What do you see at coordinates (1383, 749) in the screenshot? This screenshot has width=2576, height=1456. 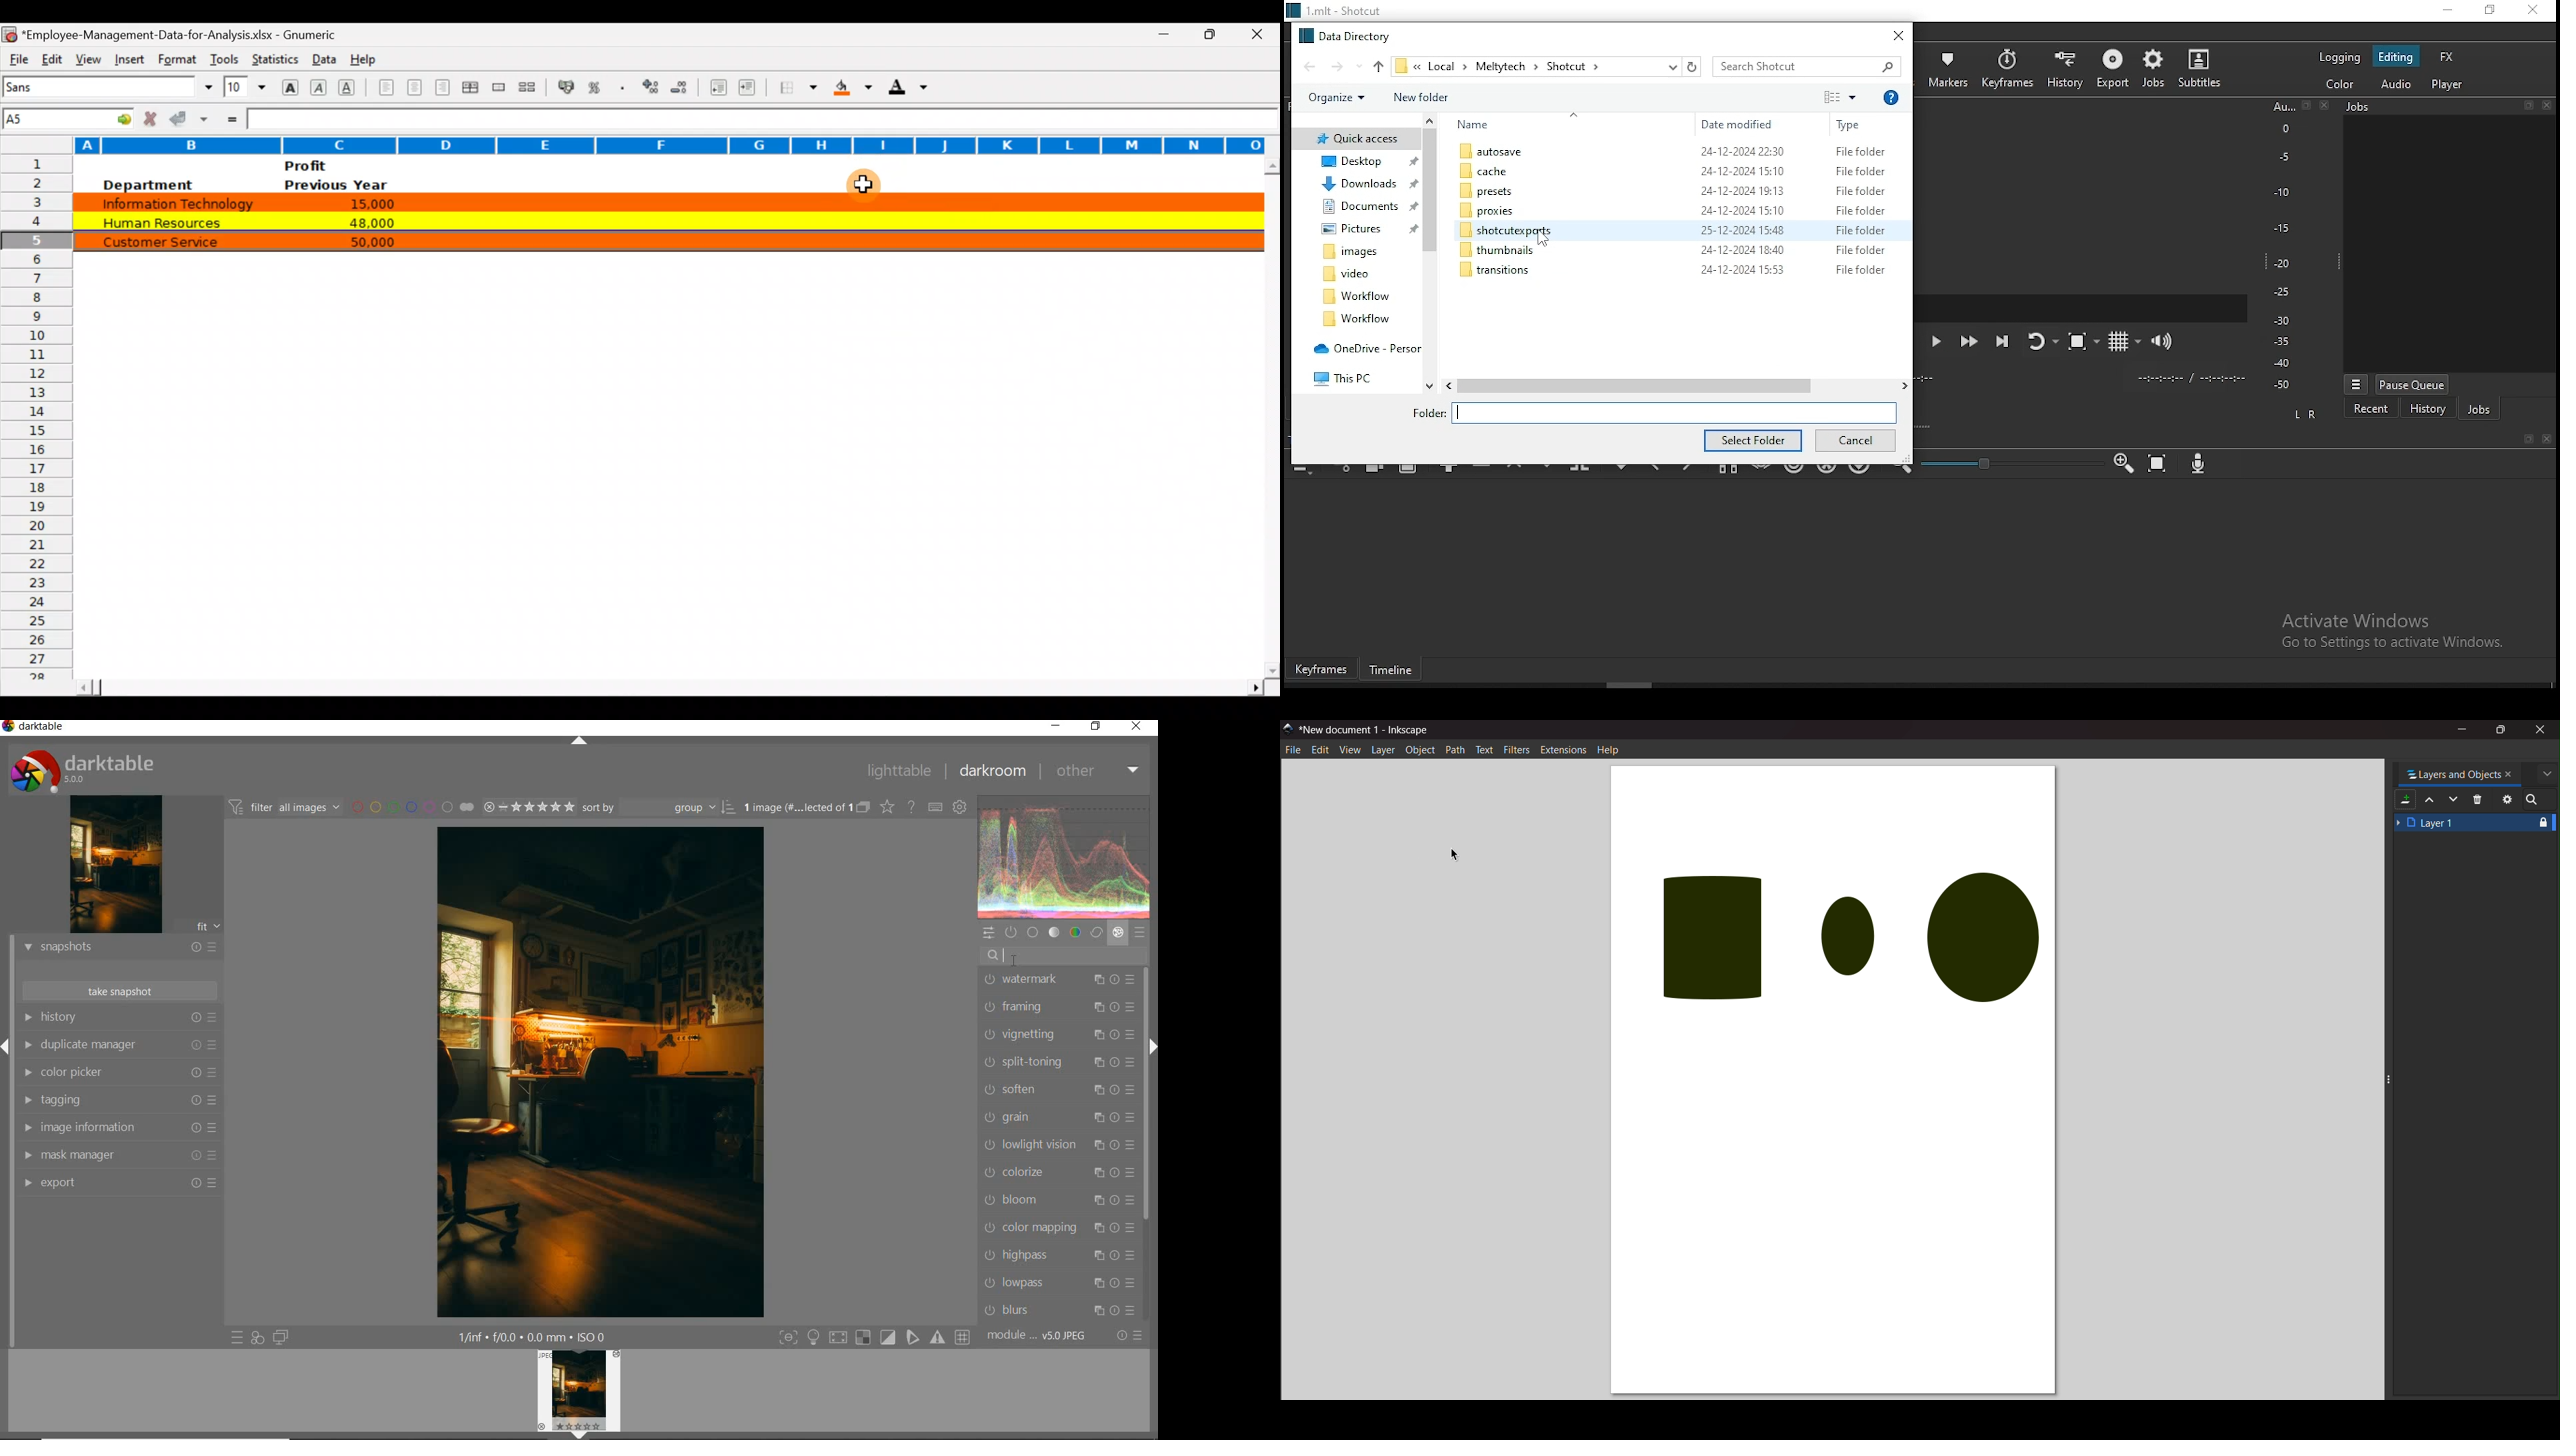 I see `layer` at bounding box center [1383, 749].